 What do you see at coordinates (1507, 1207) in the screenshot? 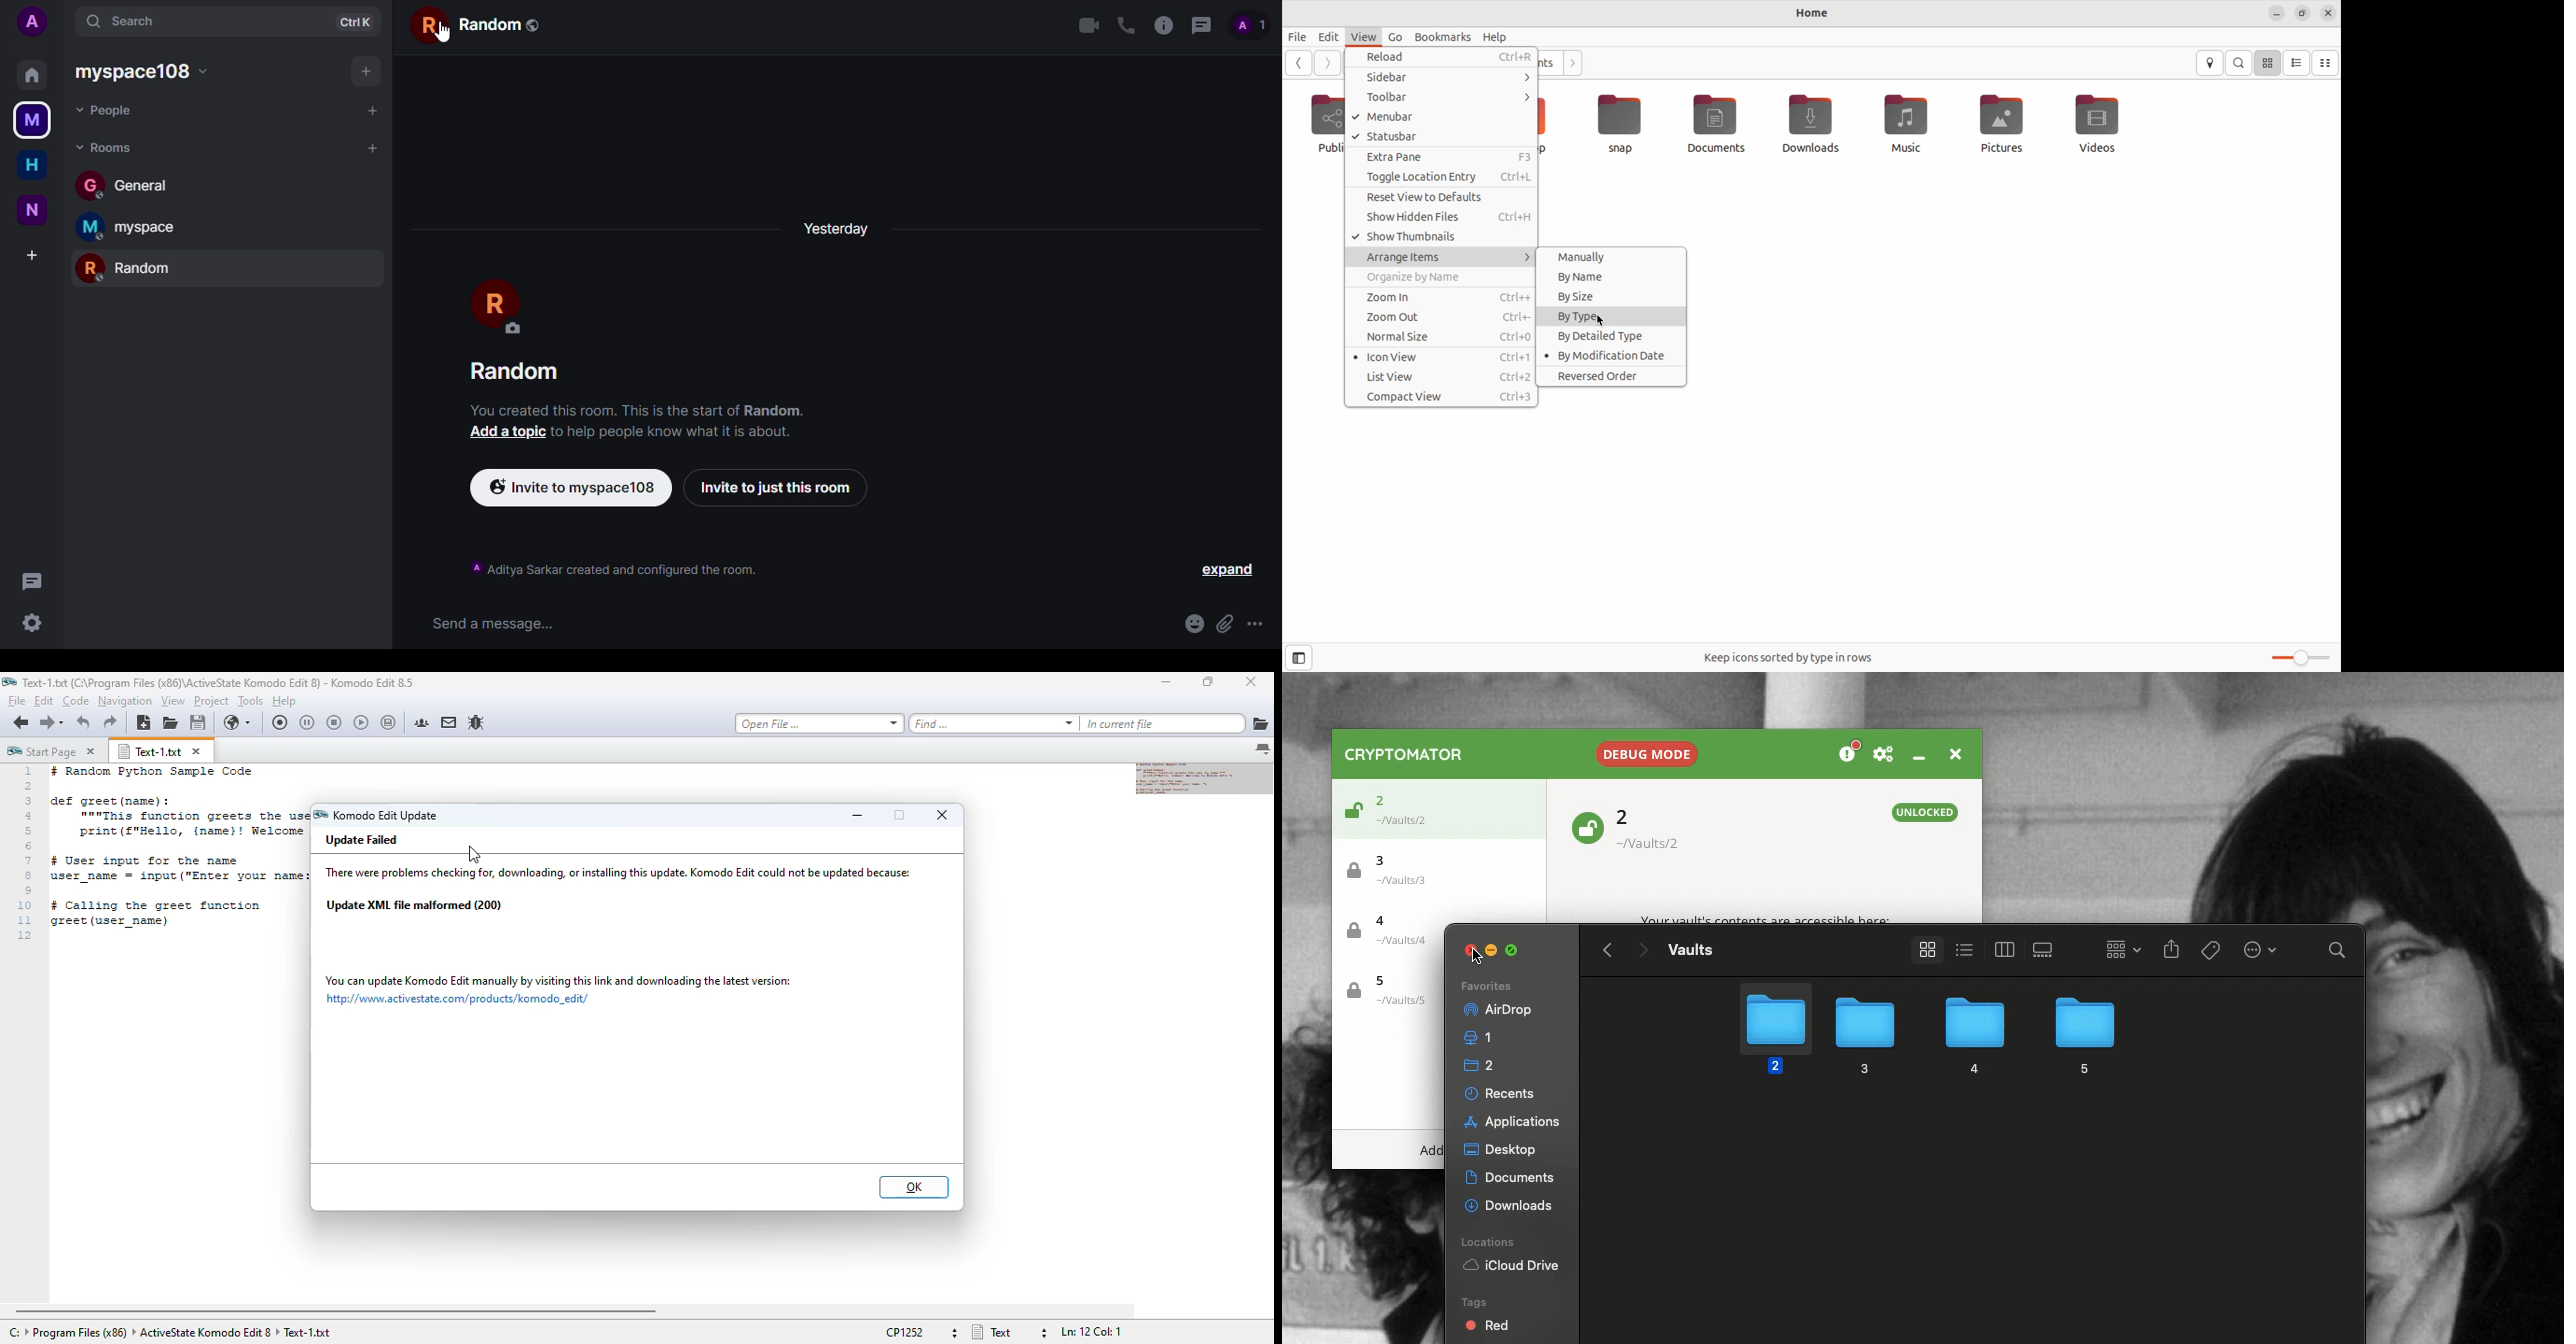
I see `Locations` at bounding box center [1507, 1207].